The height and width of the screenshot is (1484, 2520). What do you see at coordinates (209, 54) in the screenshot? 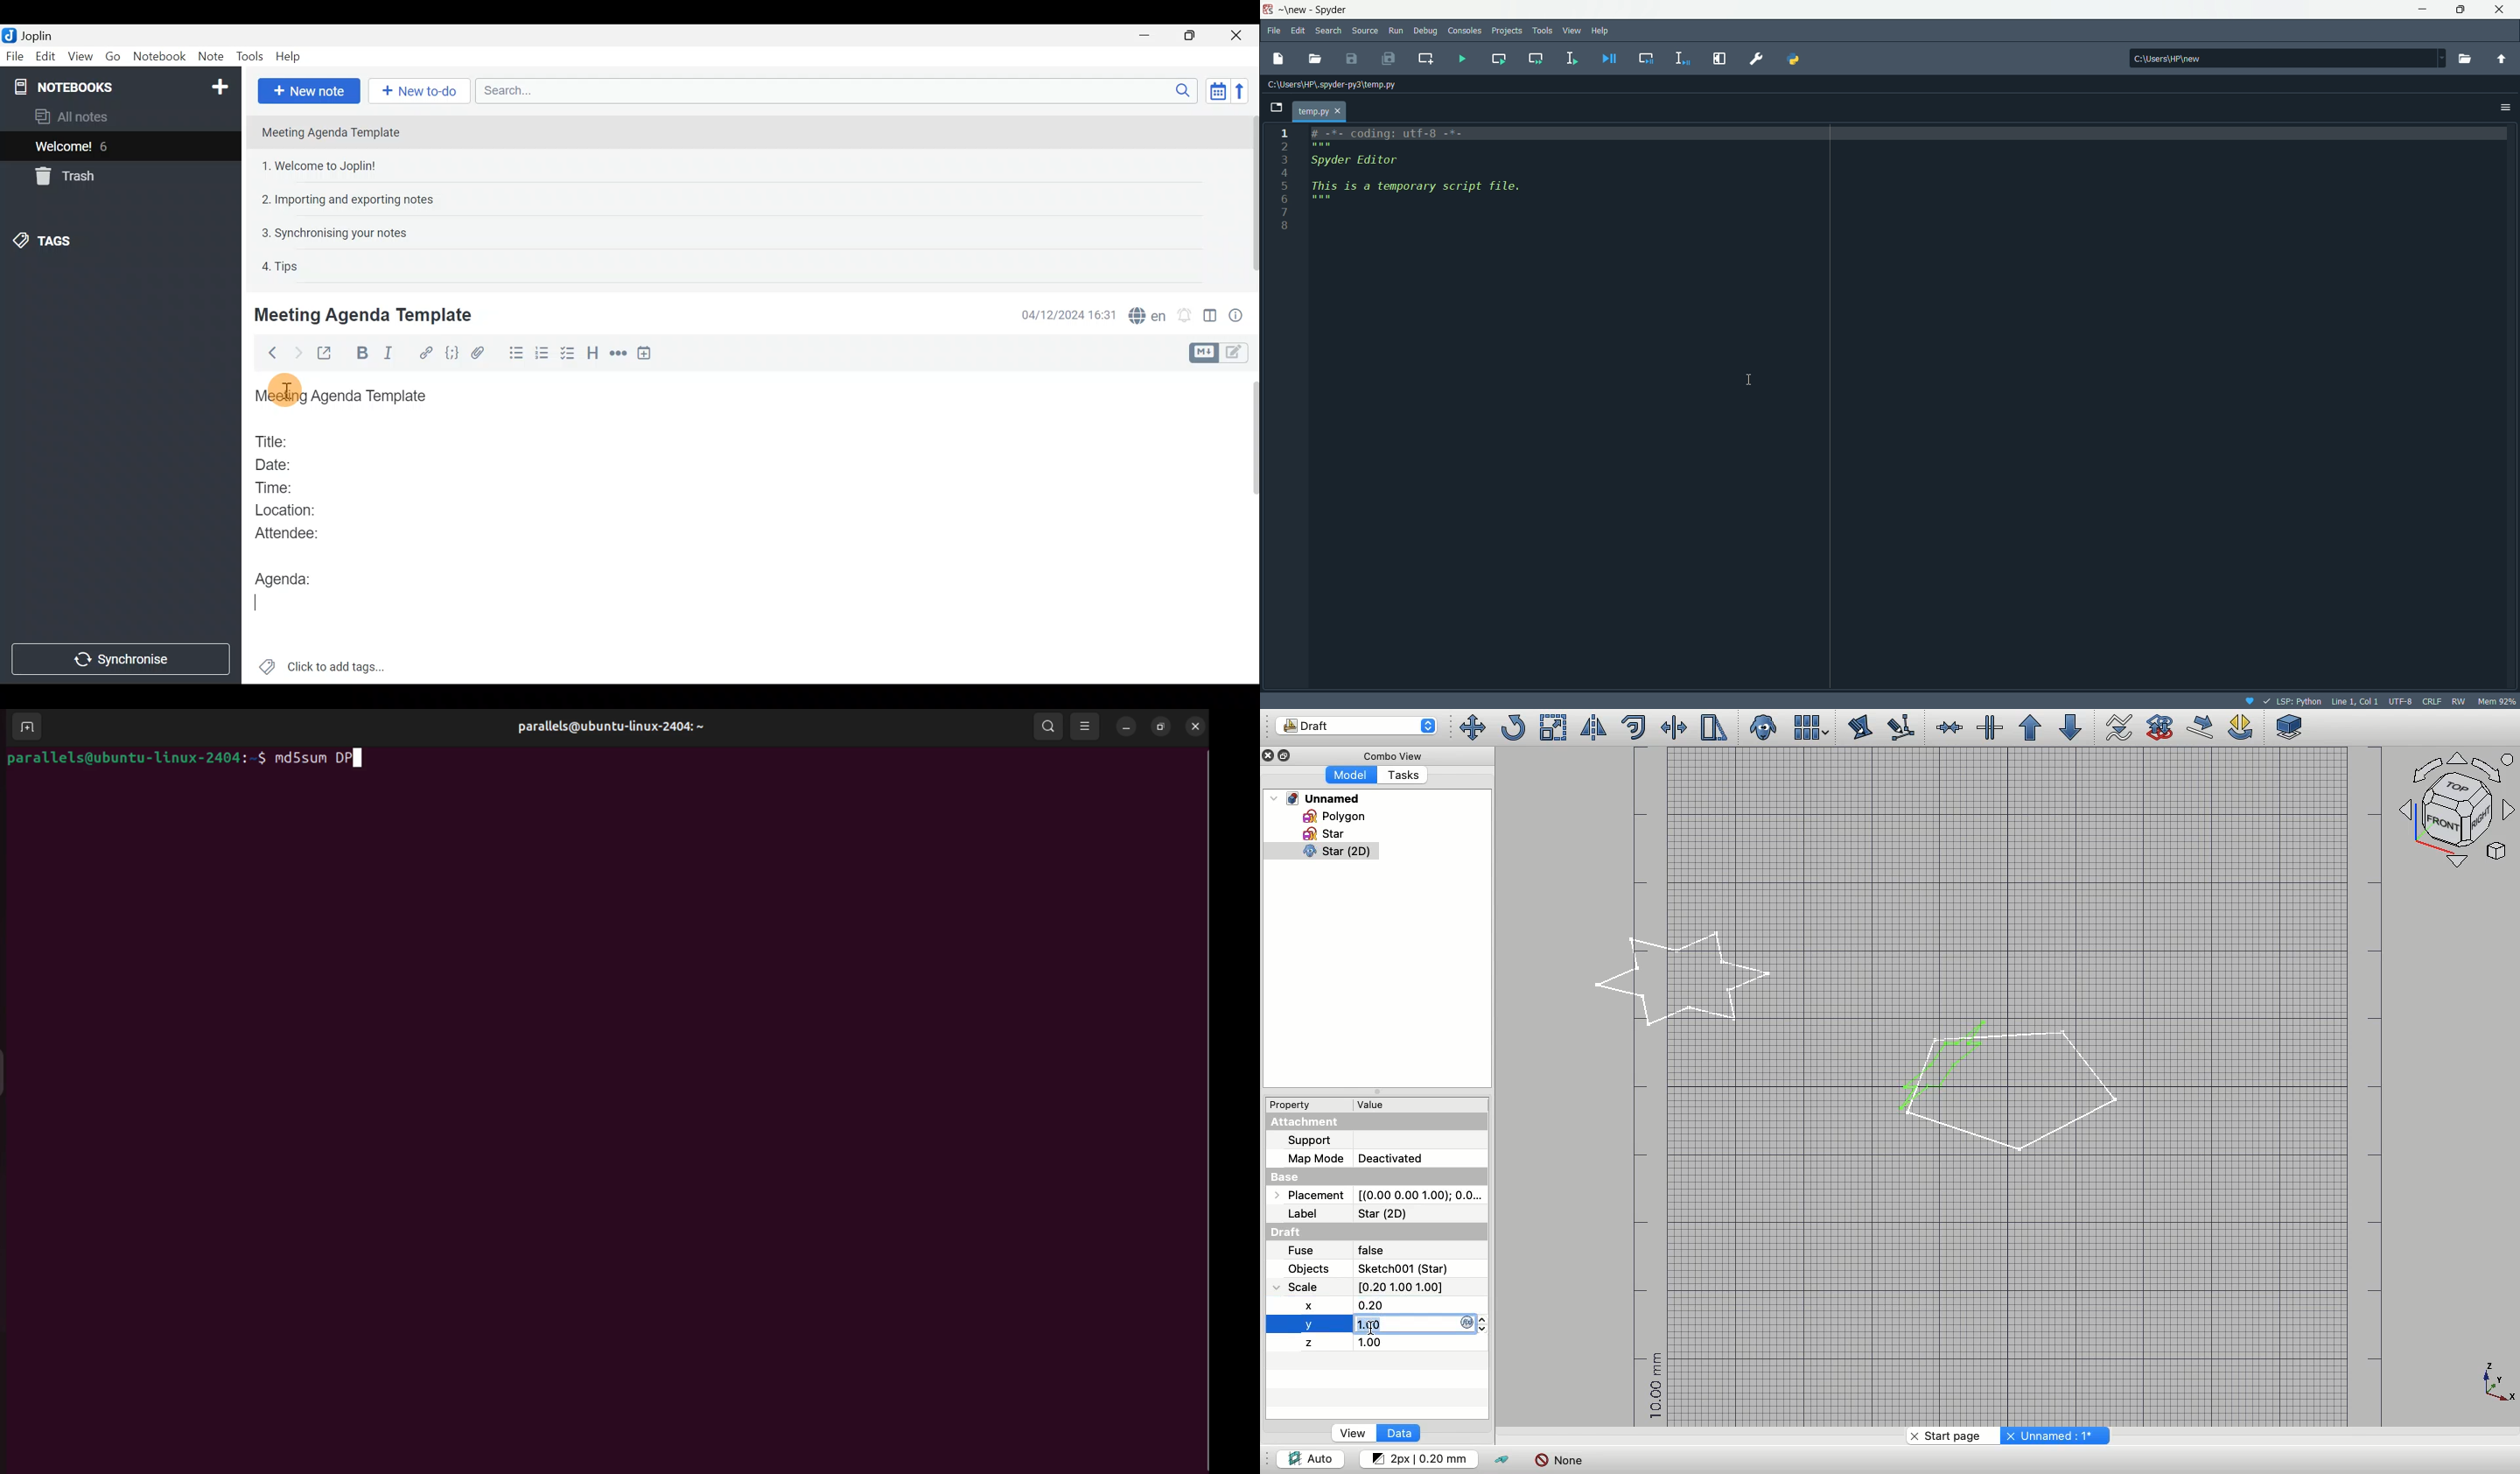
I see `Note` at bounding box center [209, 54].